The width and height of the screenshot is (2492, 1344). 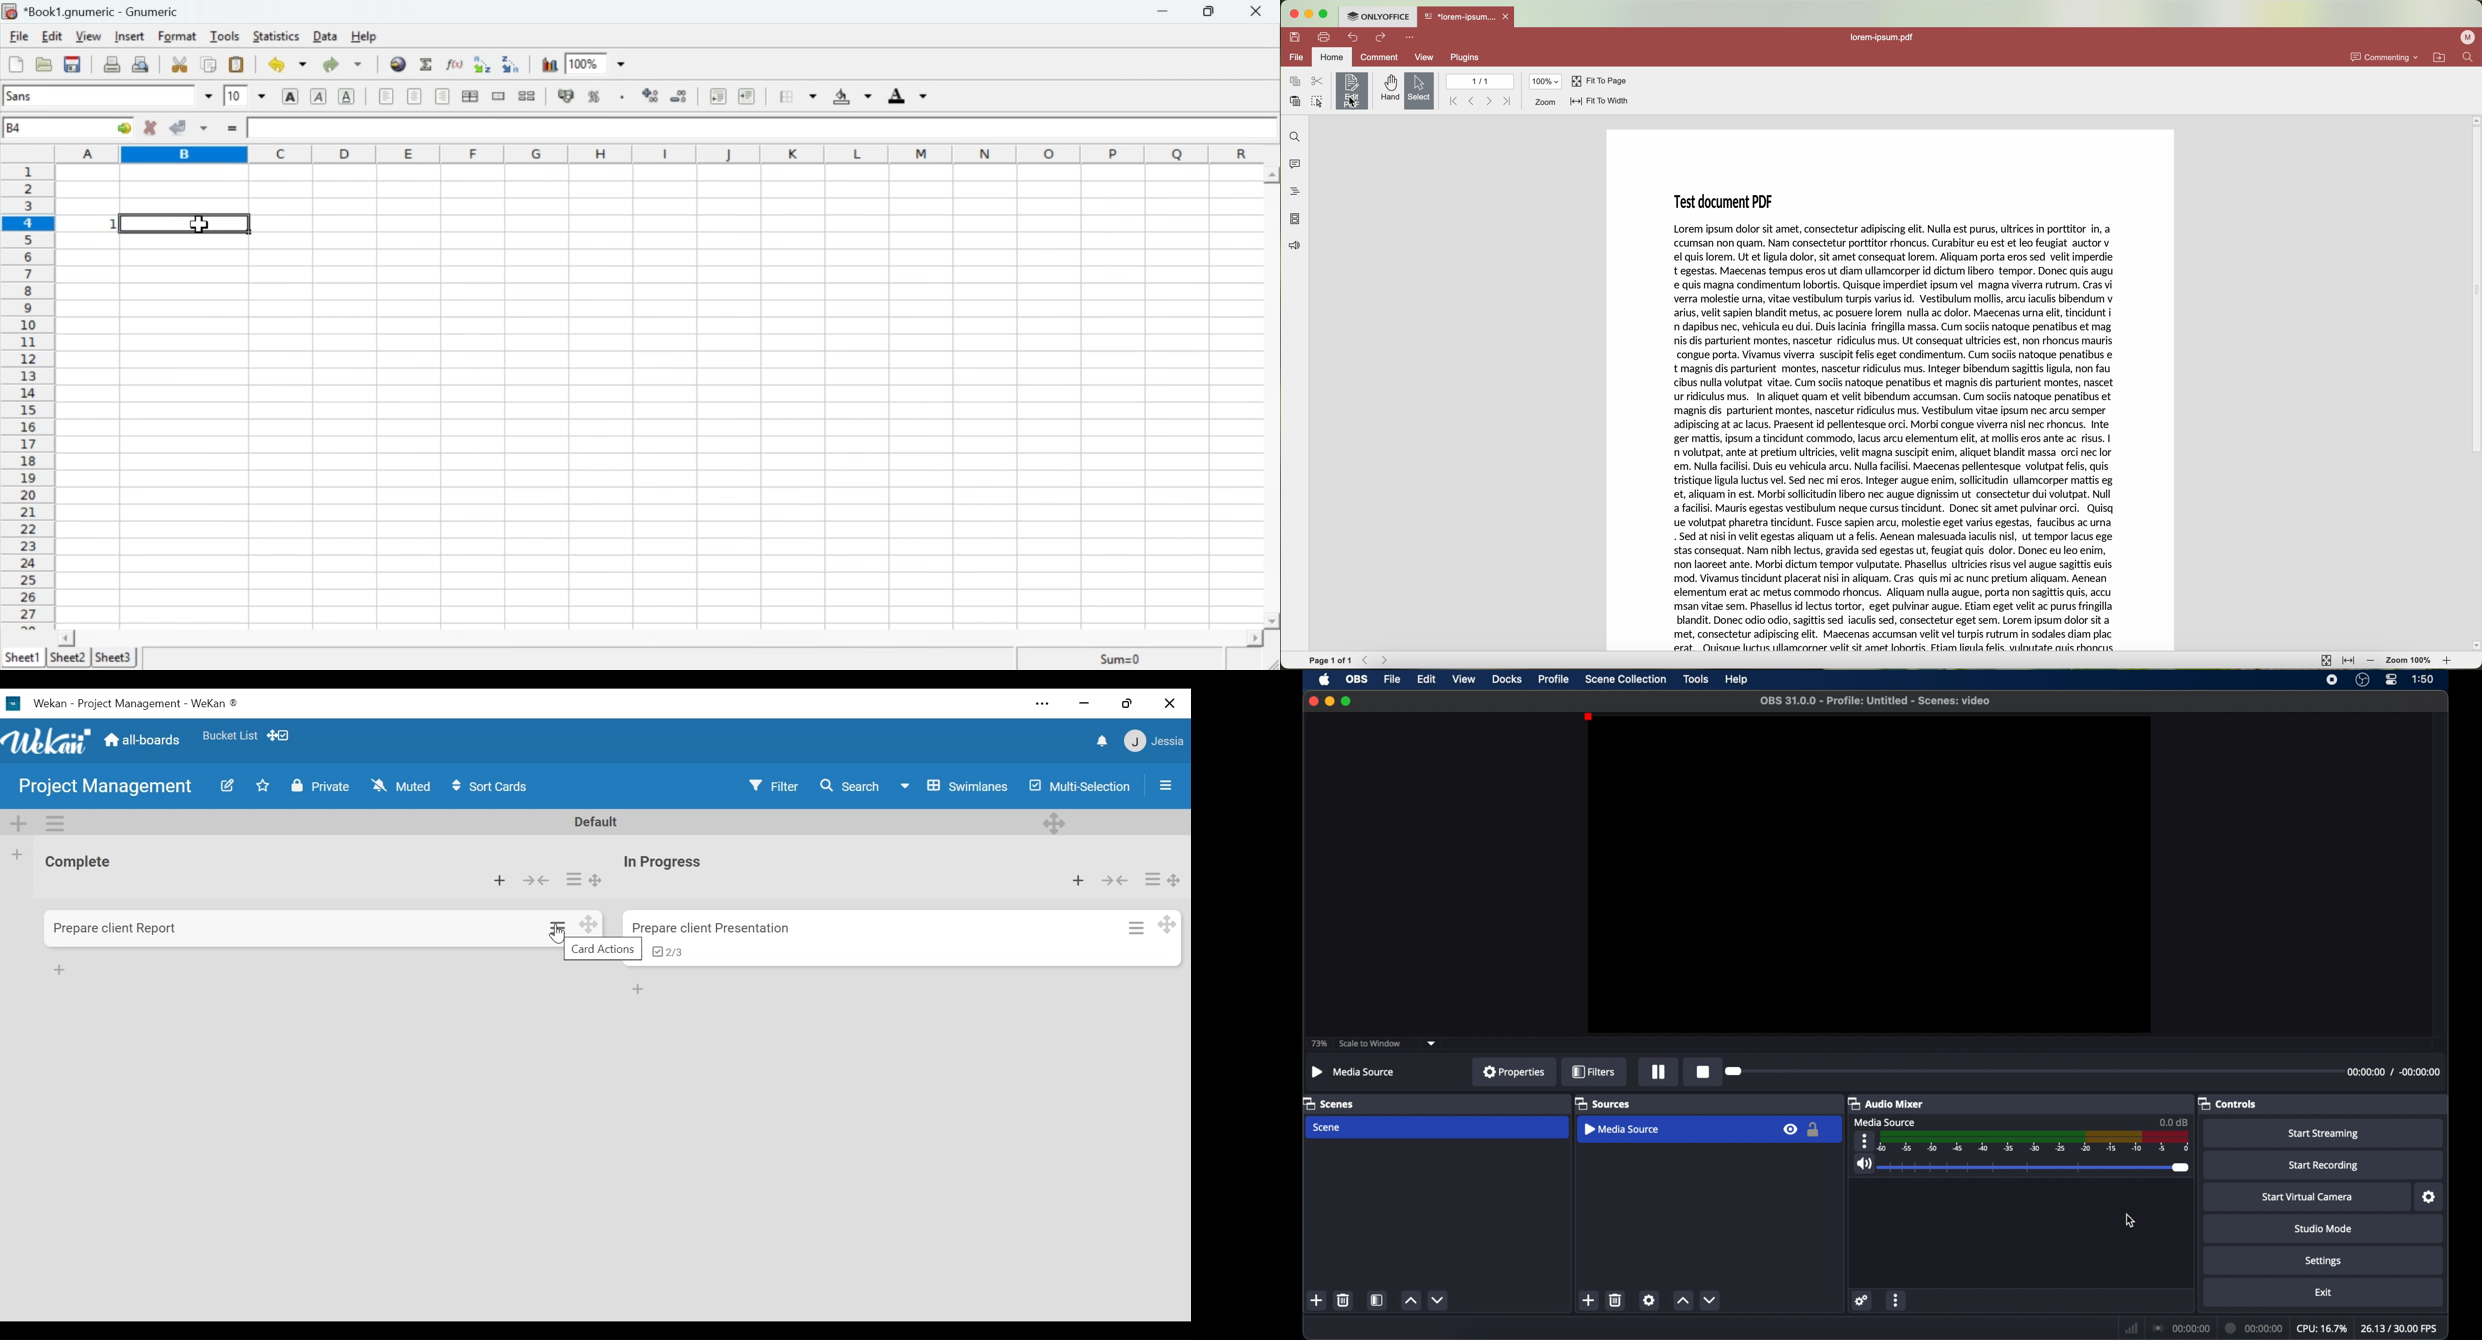 What do you see at coordinates (1711, 1299) in the screenshot?
I see `decrement` at bounding box center [1711, 1299].